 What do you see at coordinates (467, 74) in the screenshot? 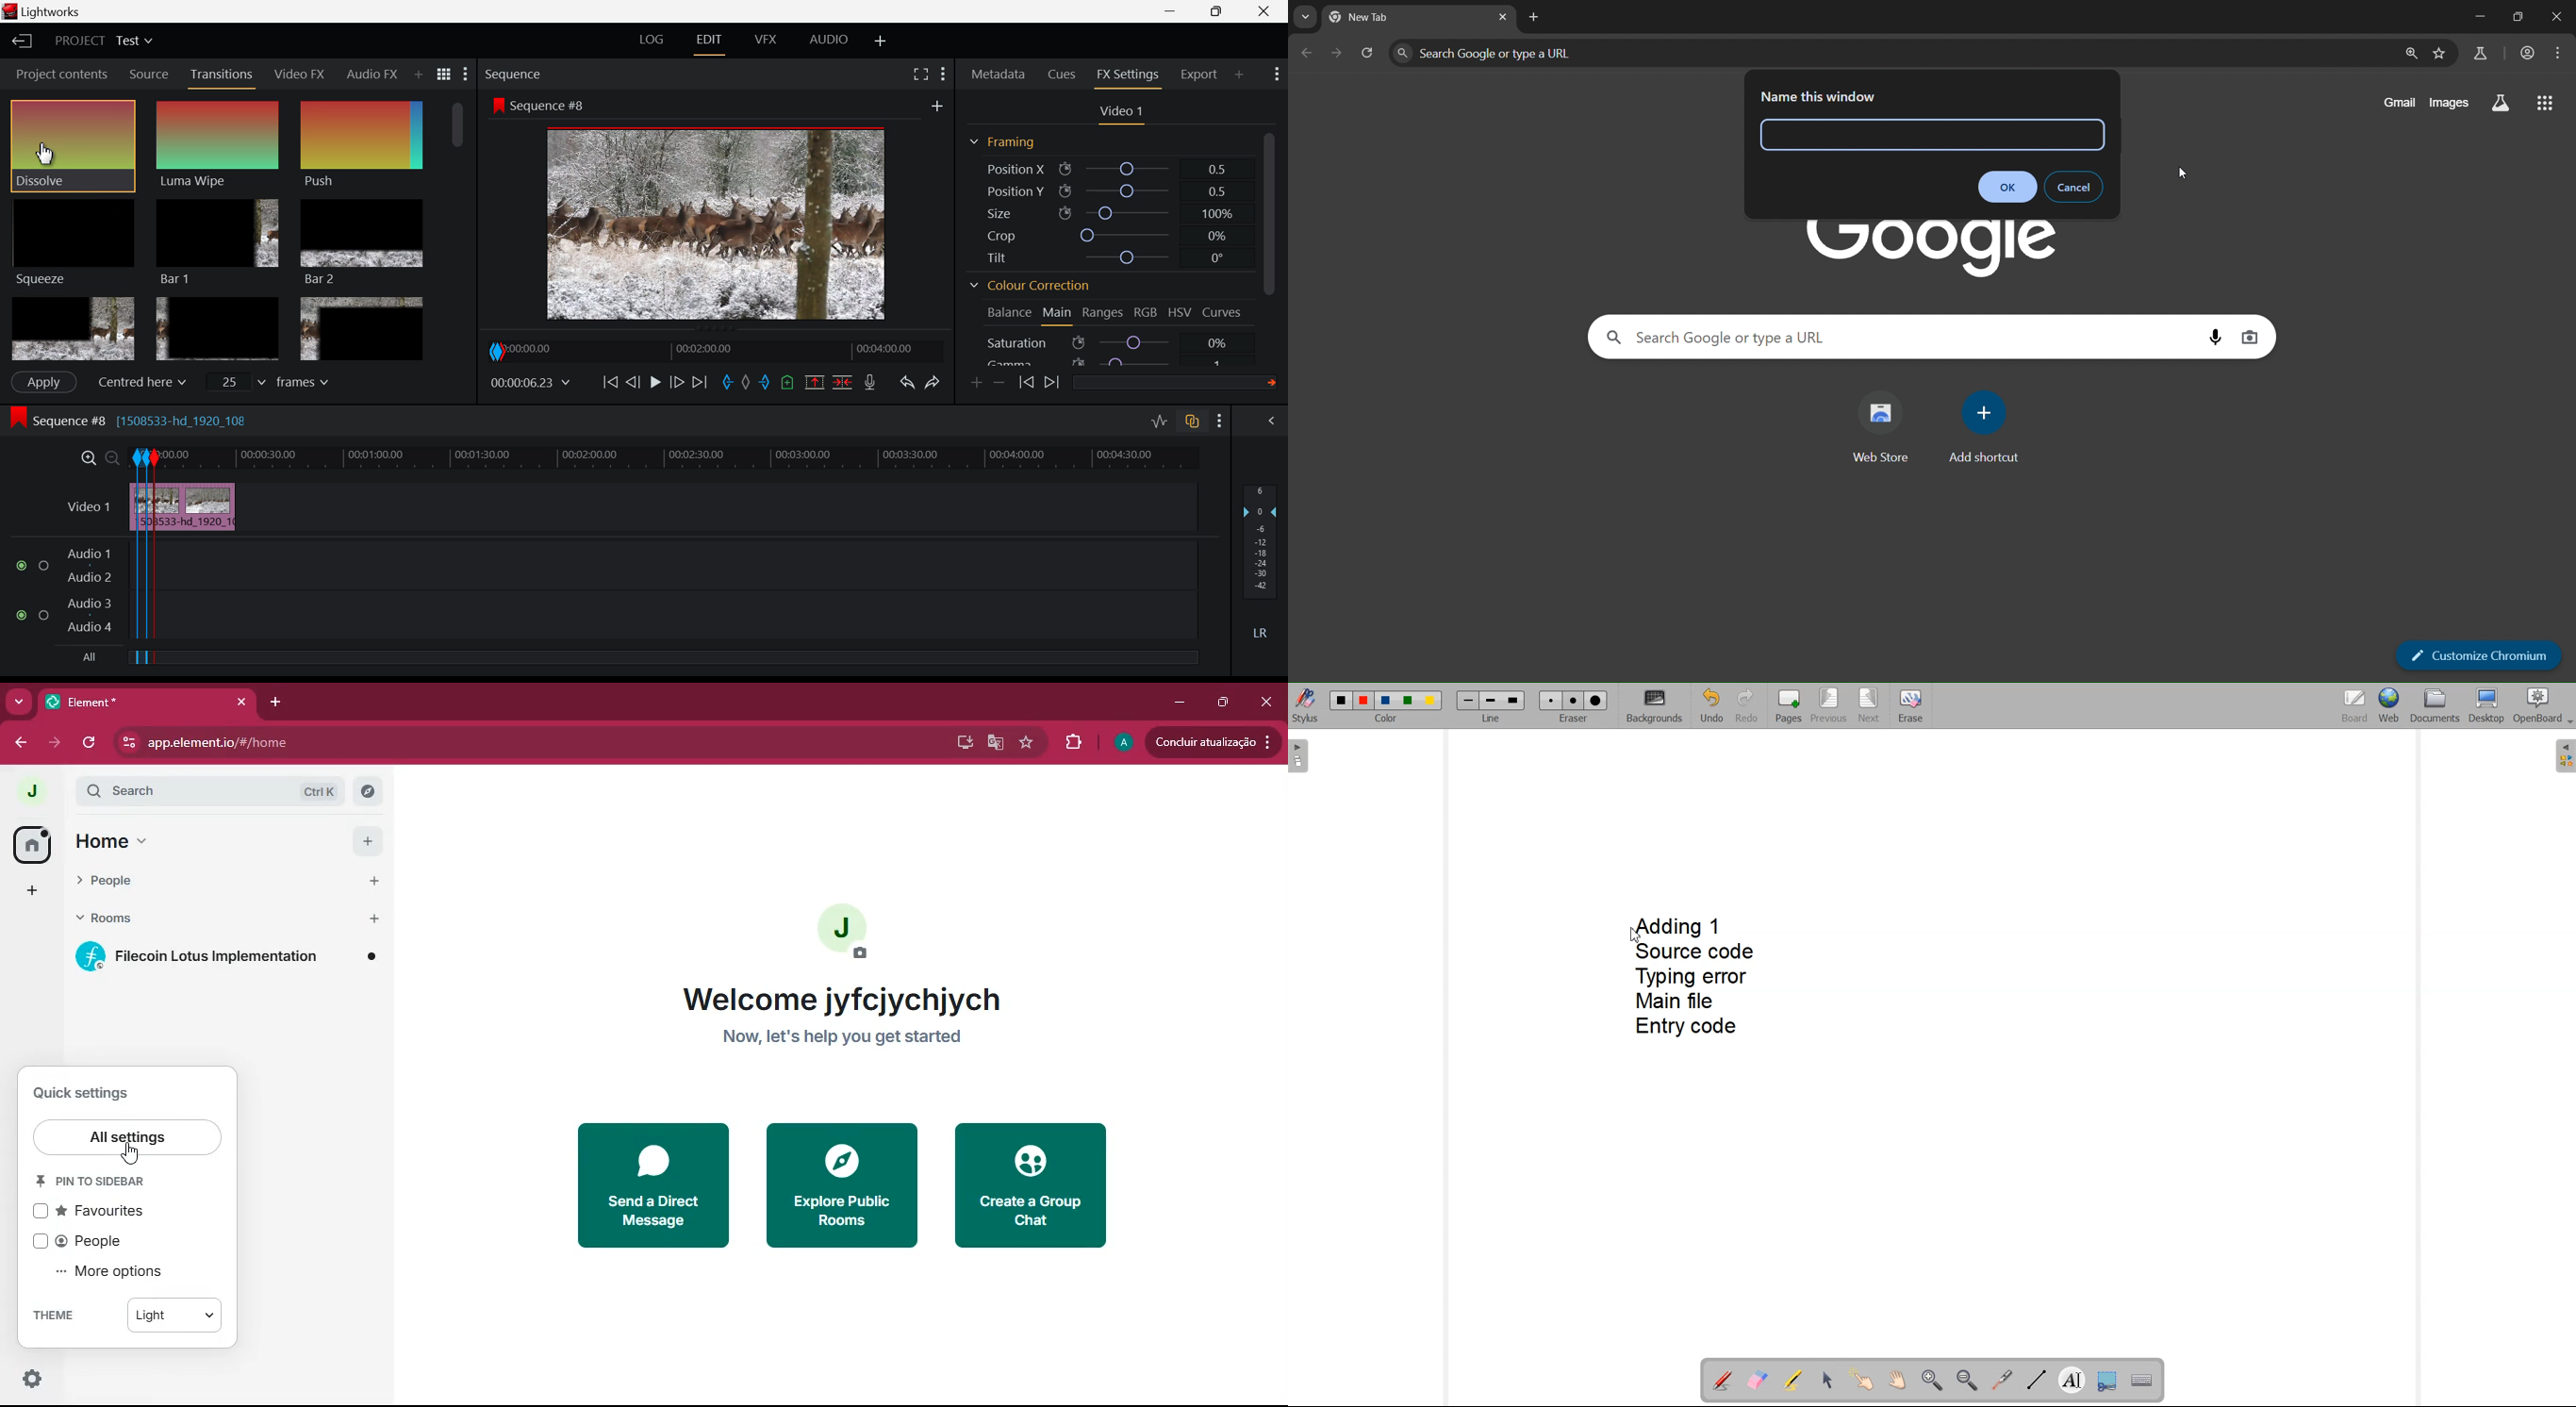
I see `Show Settings` at bounding box center [467, 74].